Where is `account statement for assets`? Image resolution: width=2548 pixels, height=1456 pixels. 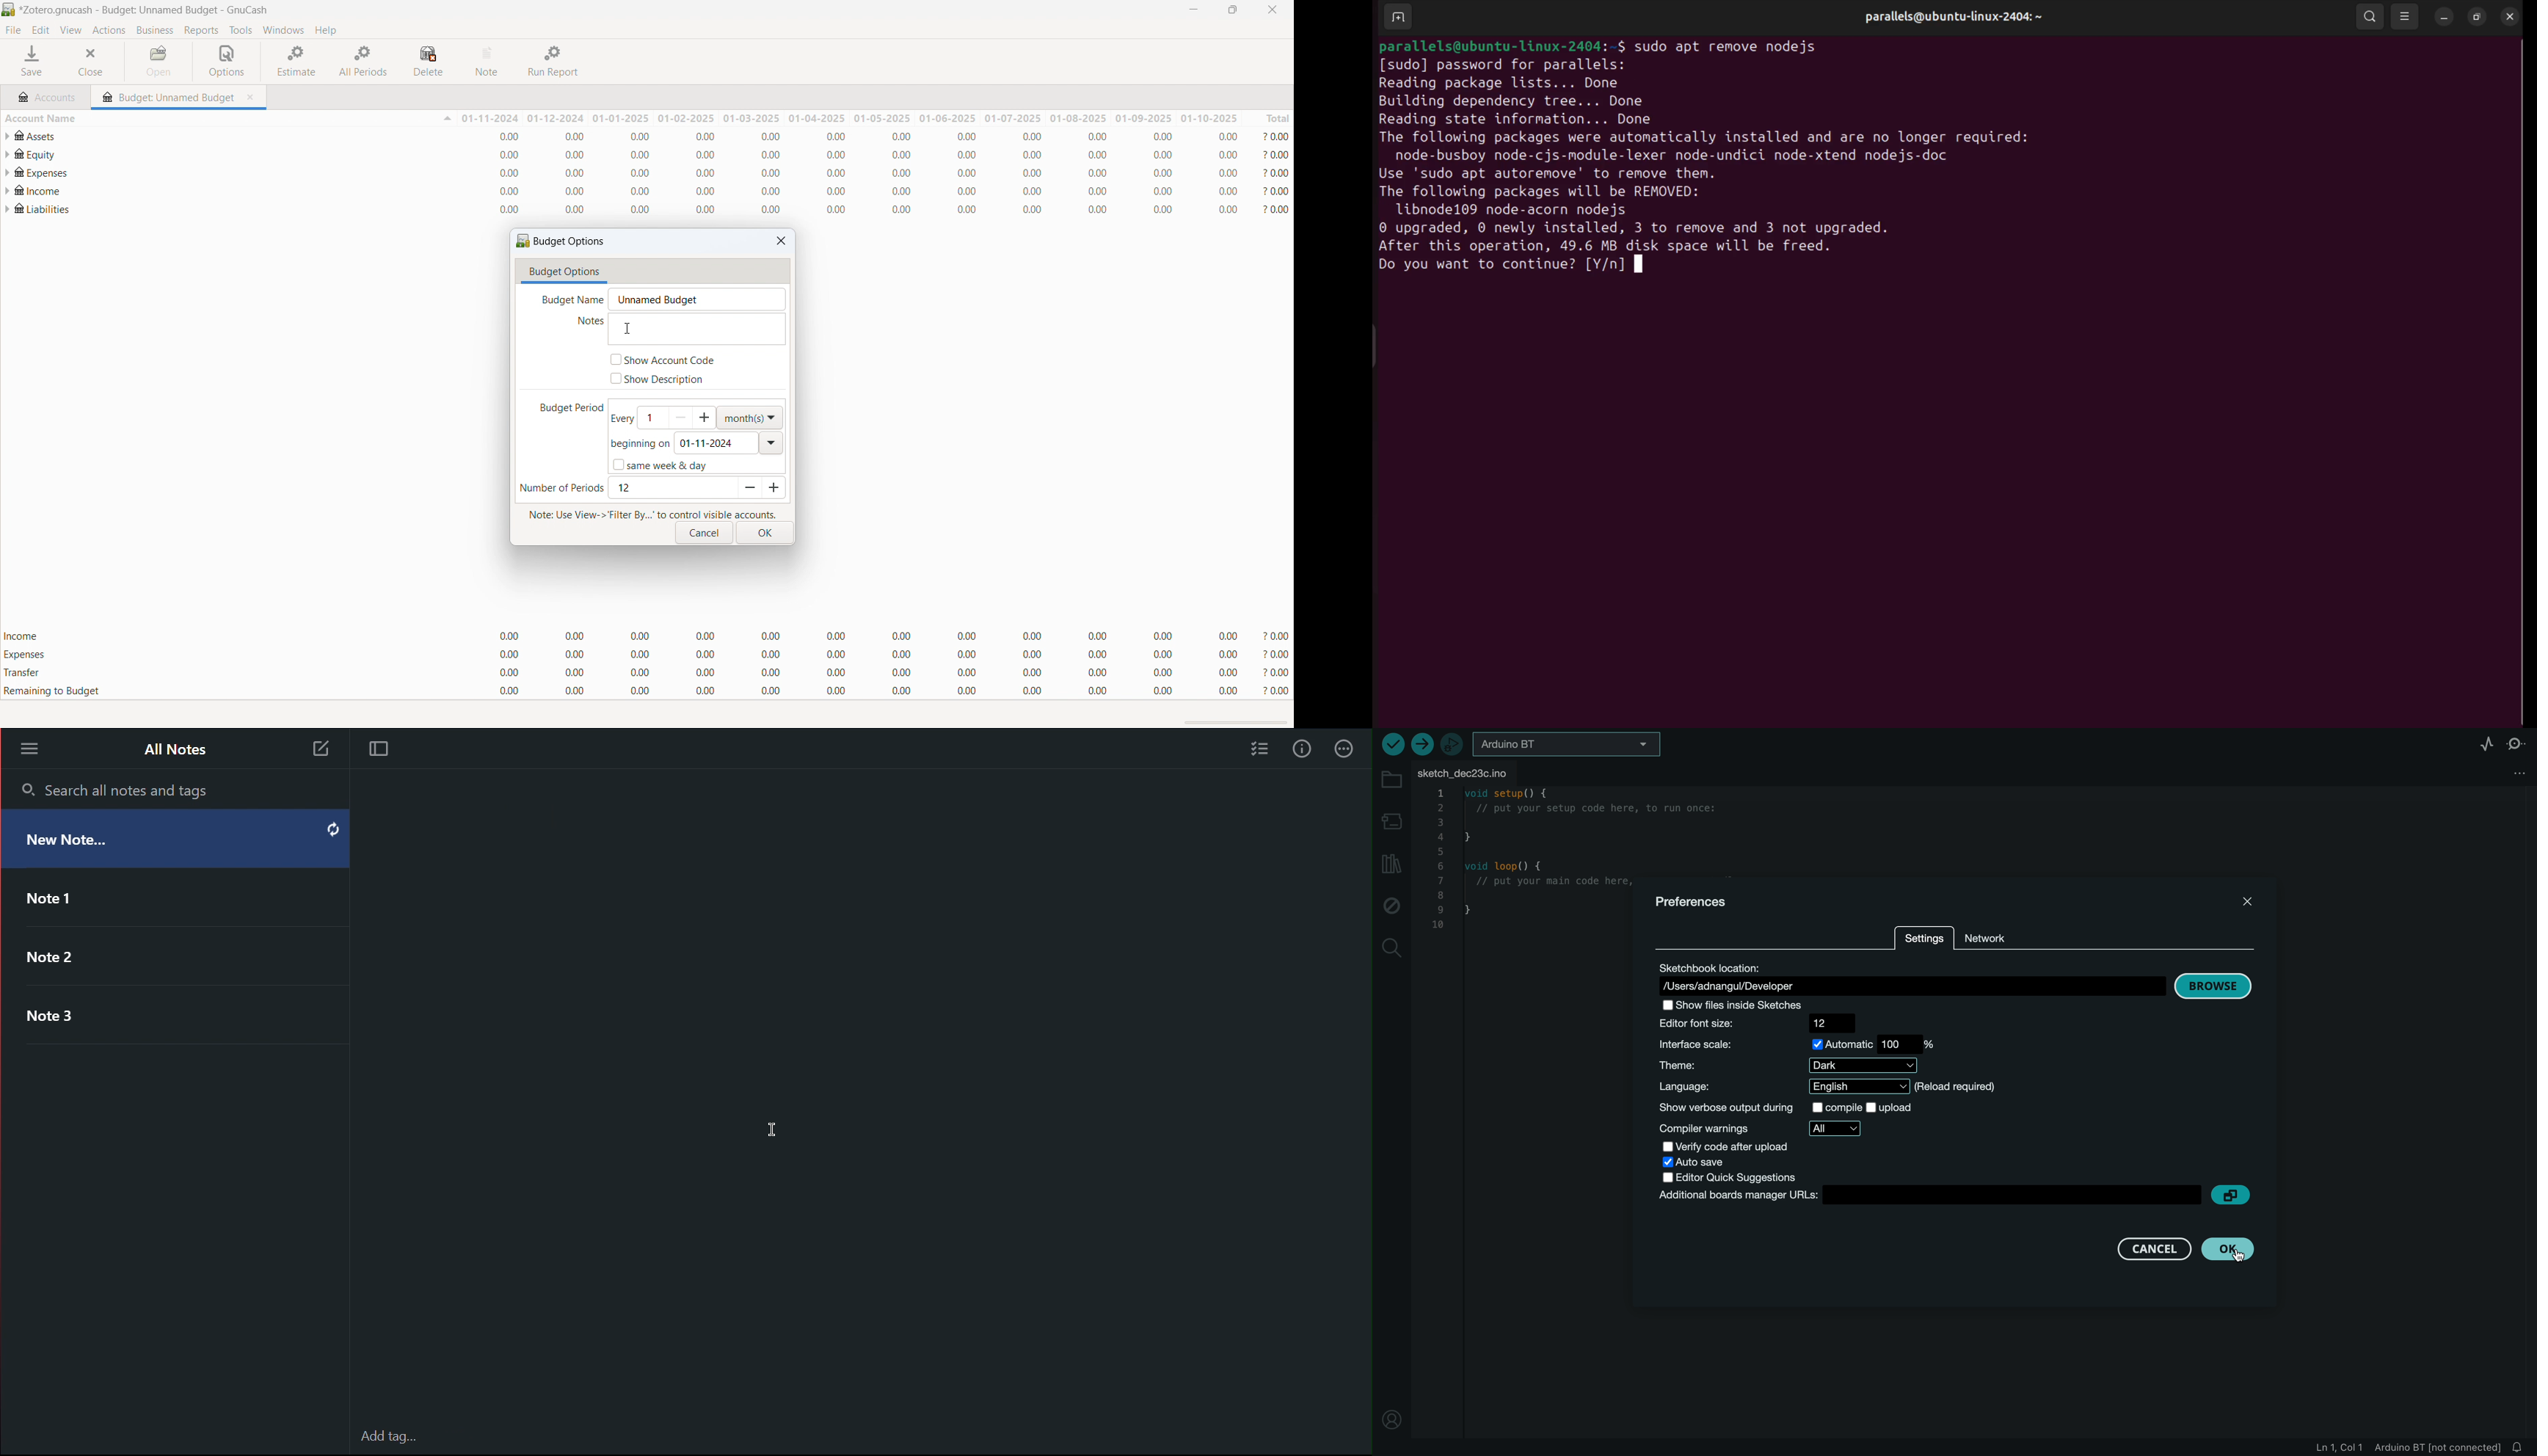
account statement for assets is located at coordinates (654, 136).